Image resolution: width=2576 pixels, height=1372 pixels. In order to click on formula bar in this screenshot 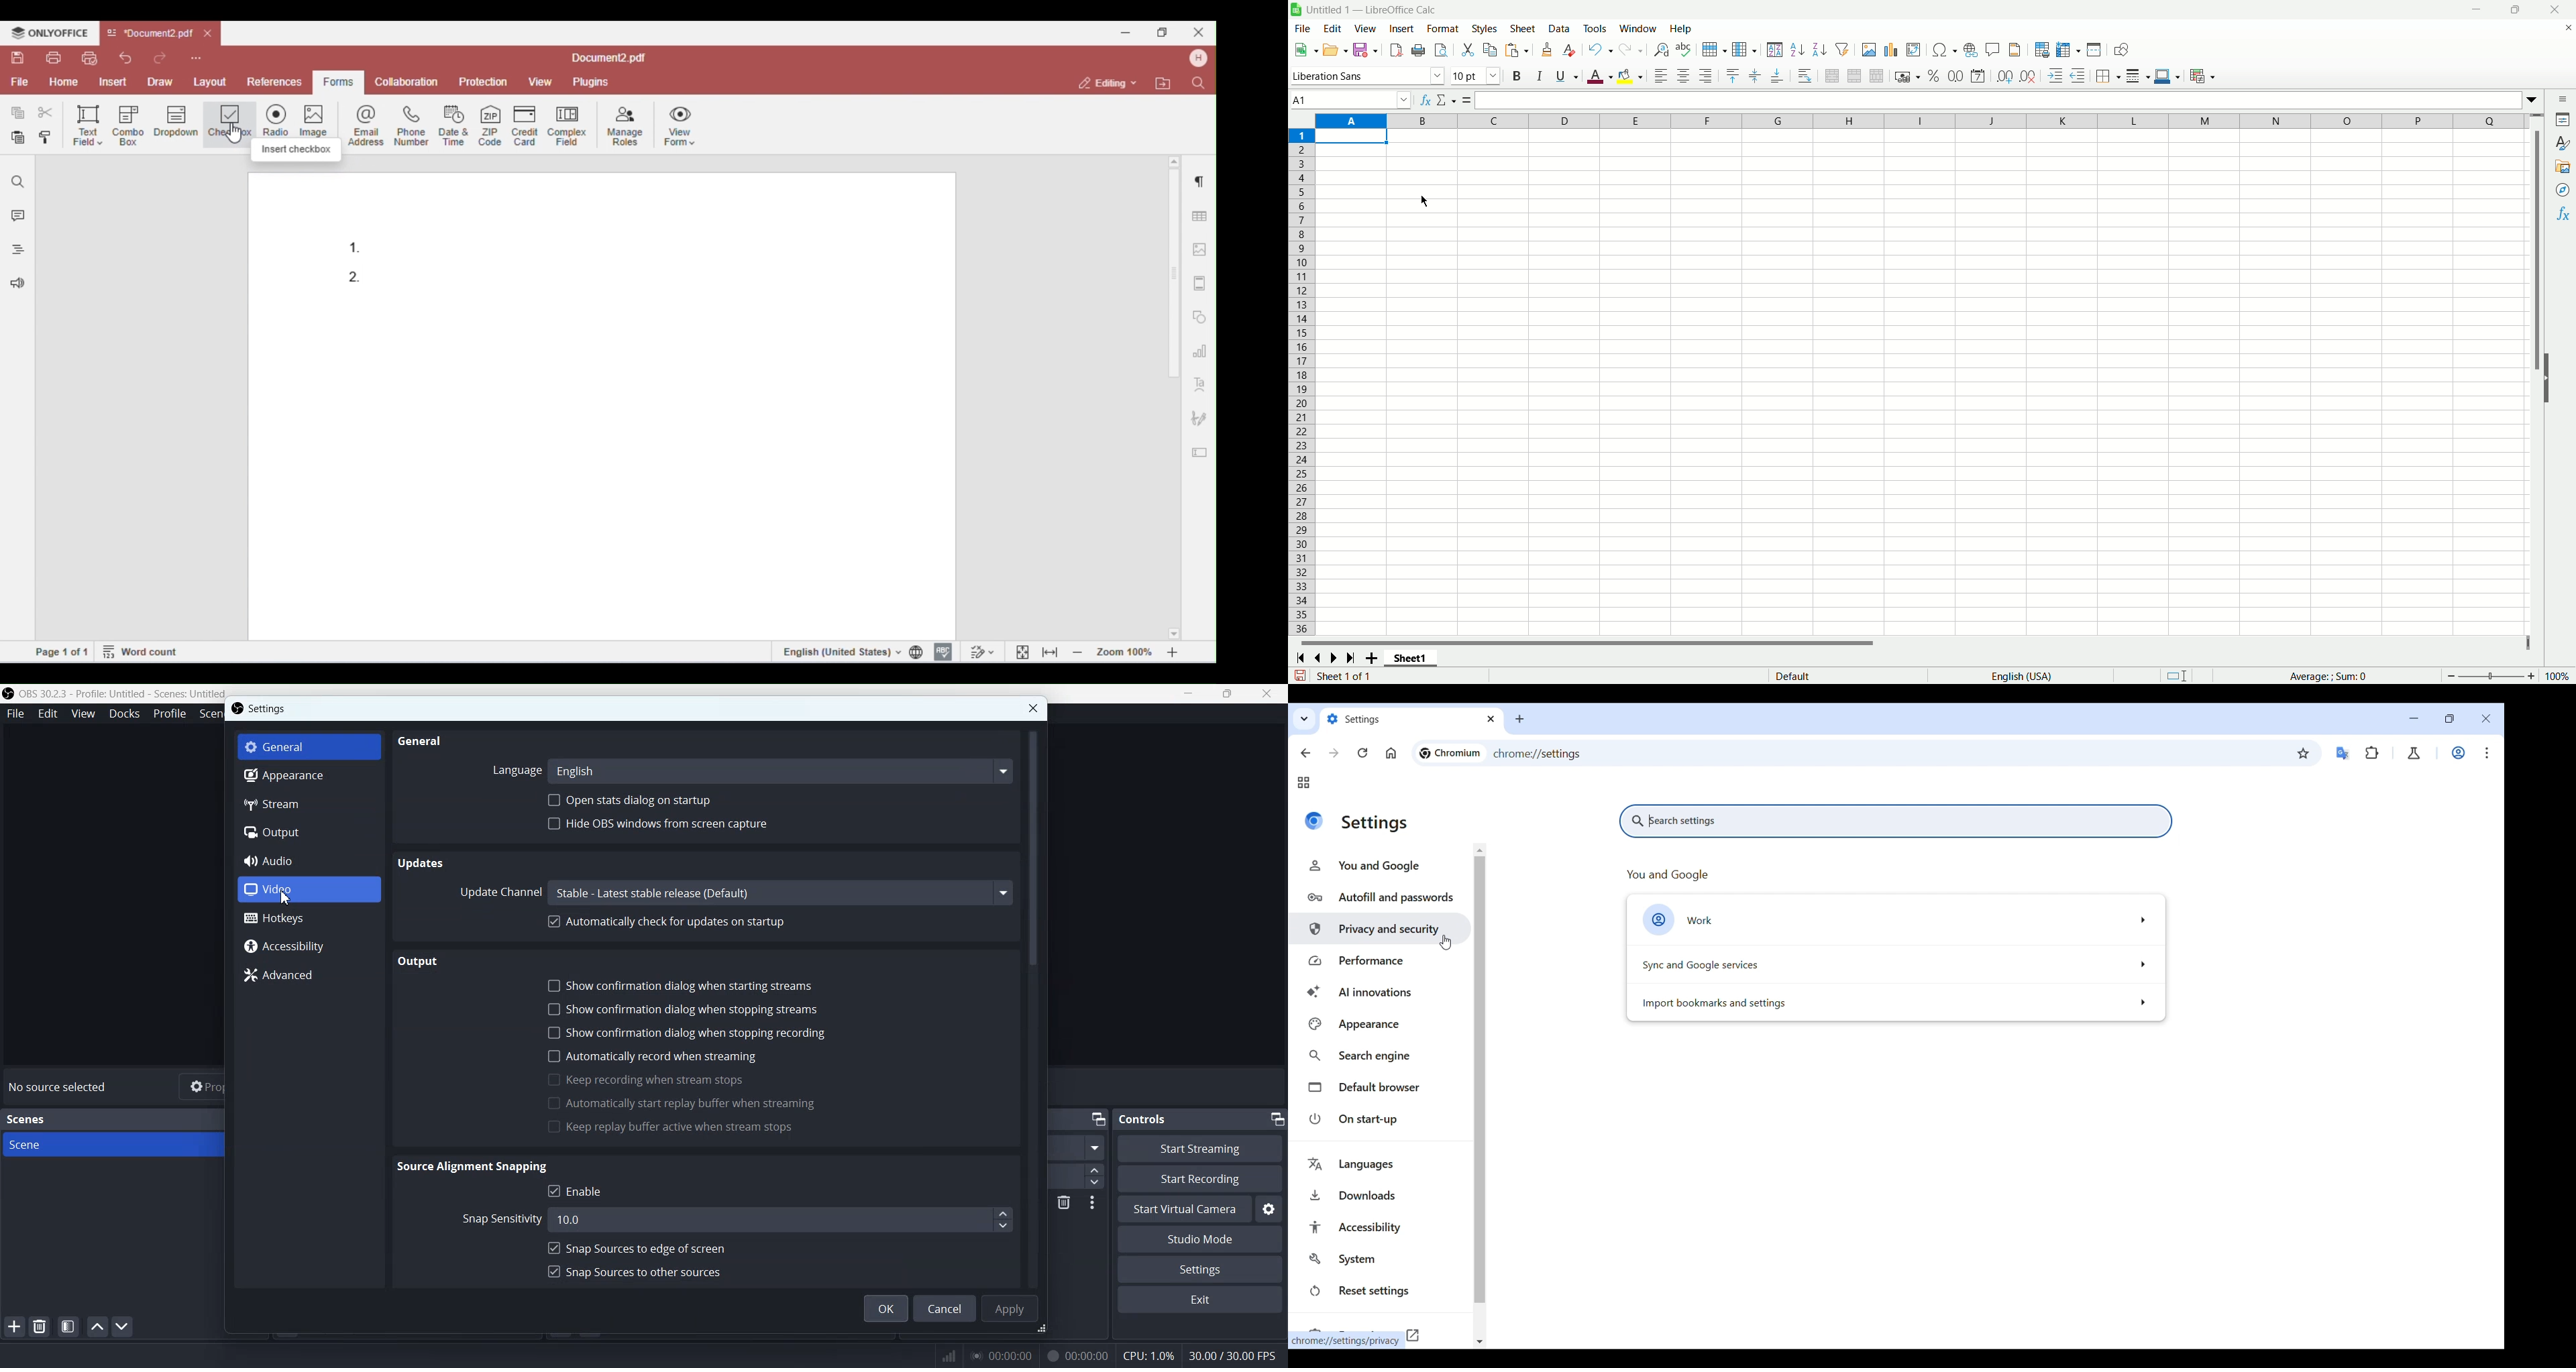, I will do `click(1999, 101)`.